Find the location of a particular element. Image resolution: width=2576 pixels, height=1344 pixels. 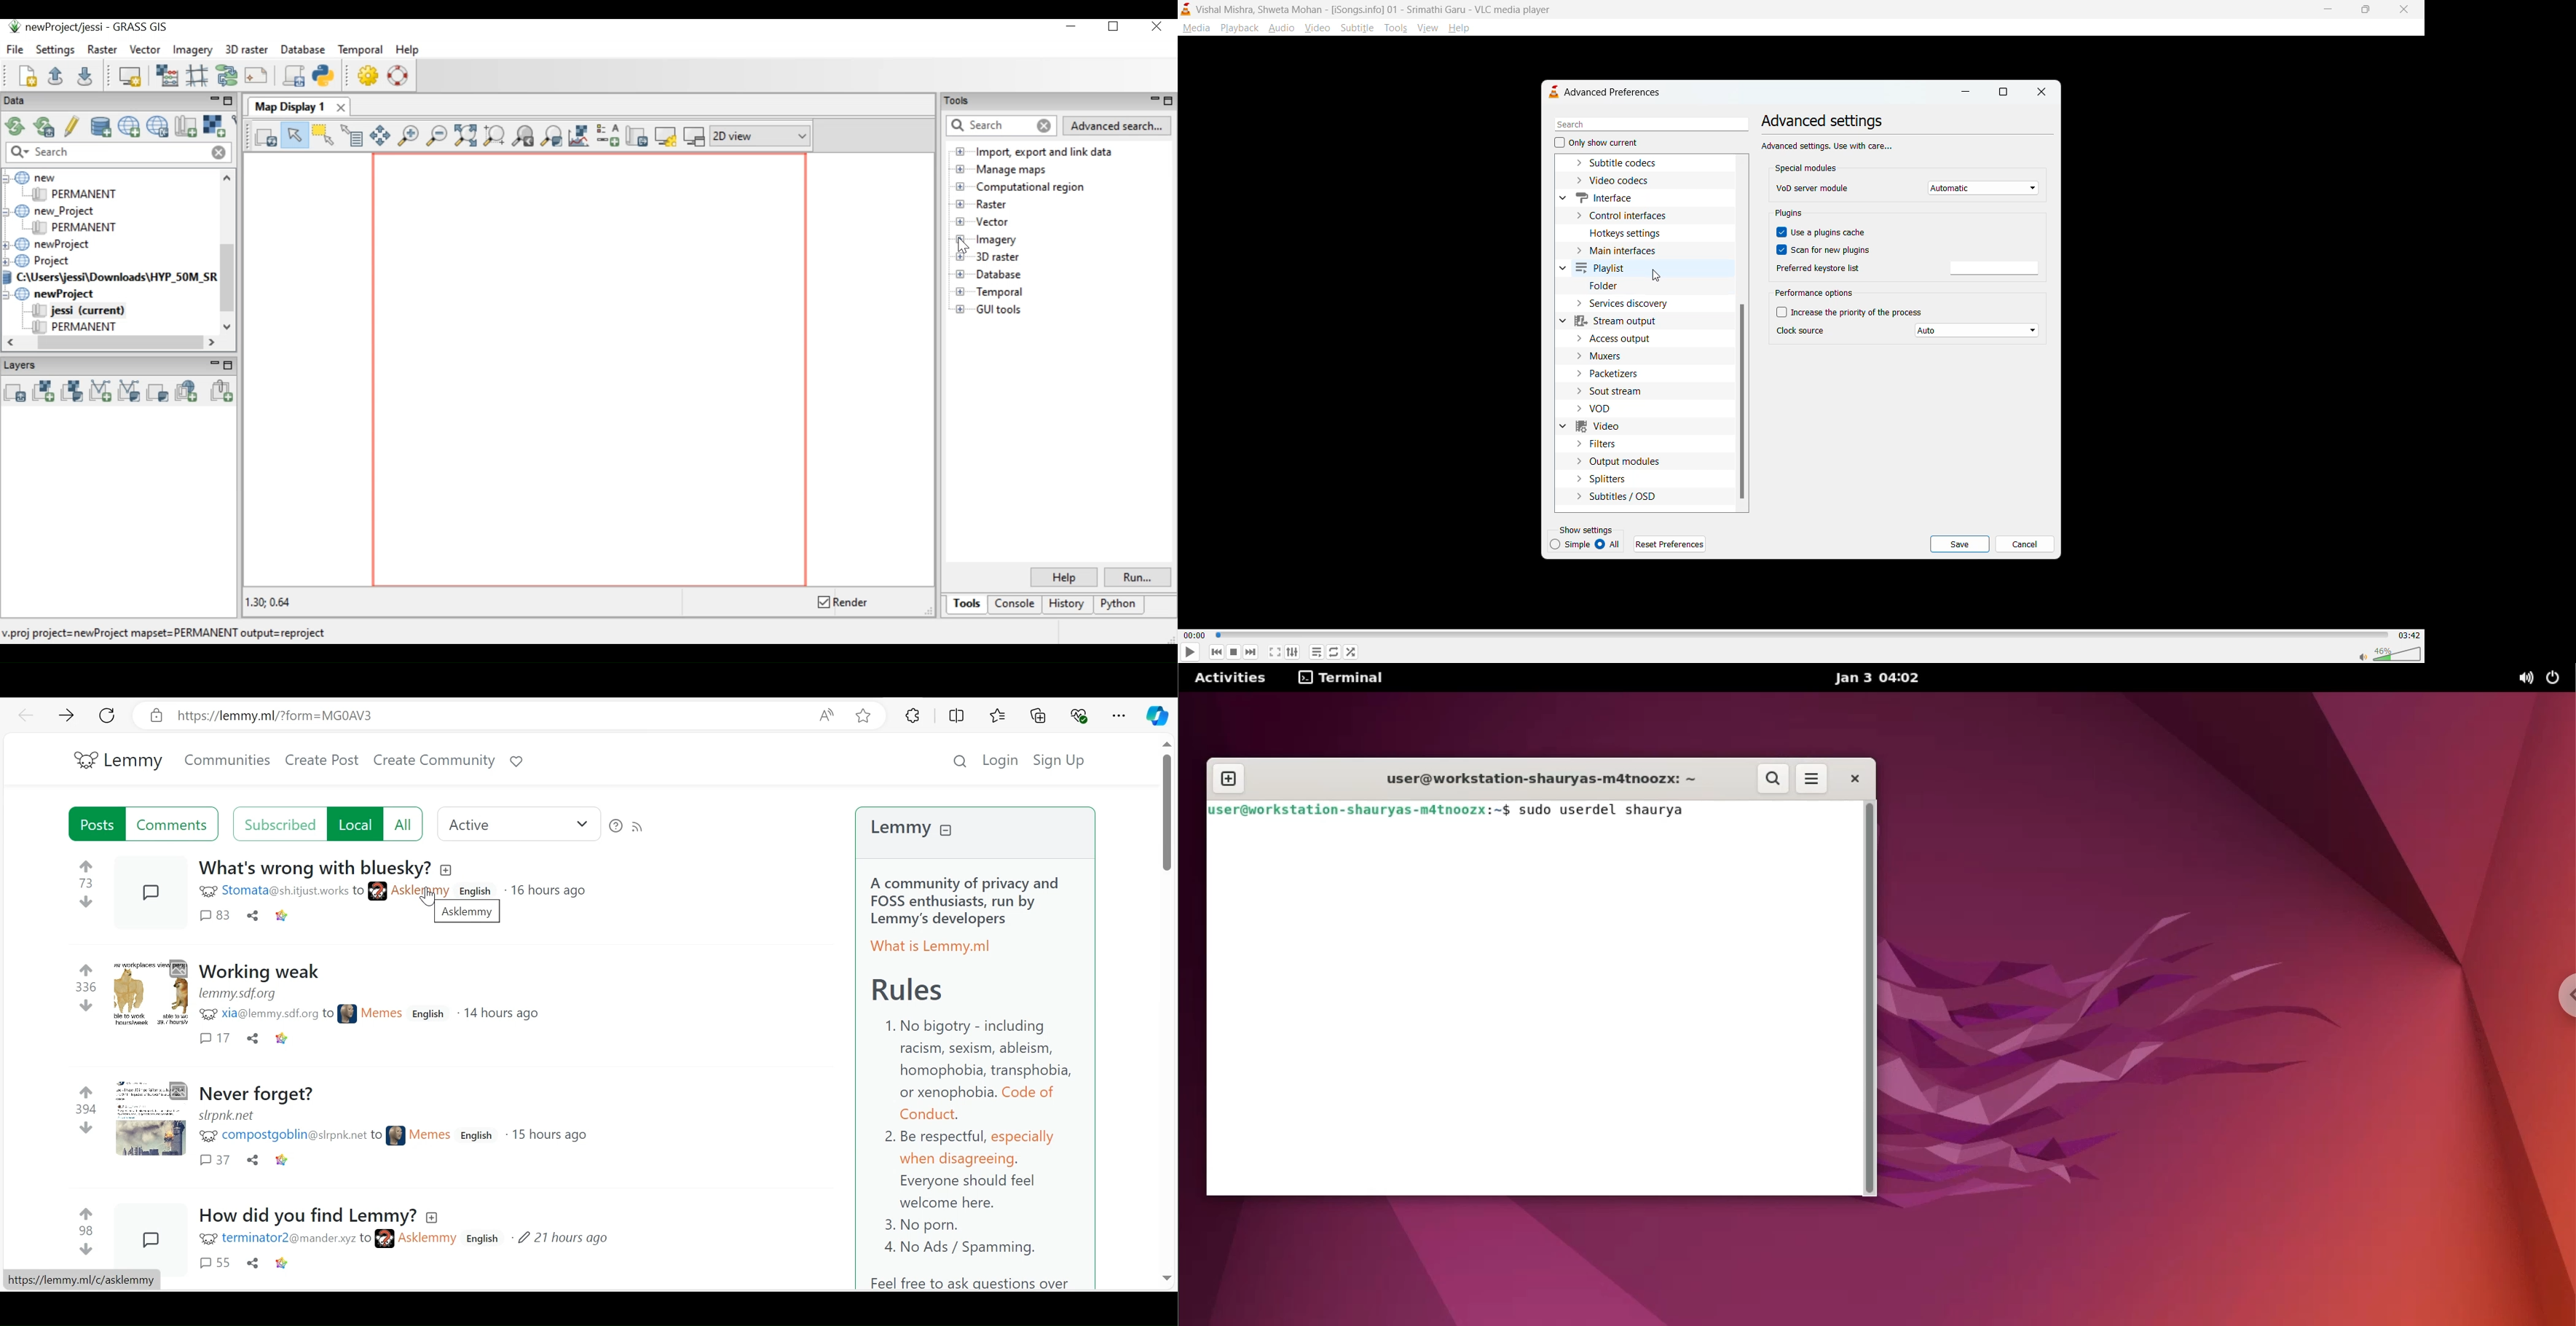

packetizers is located at coordinates (1617, 374).